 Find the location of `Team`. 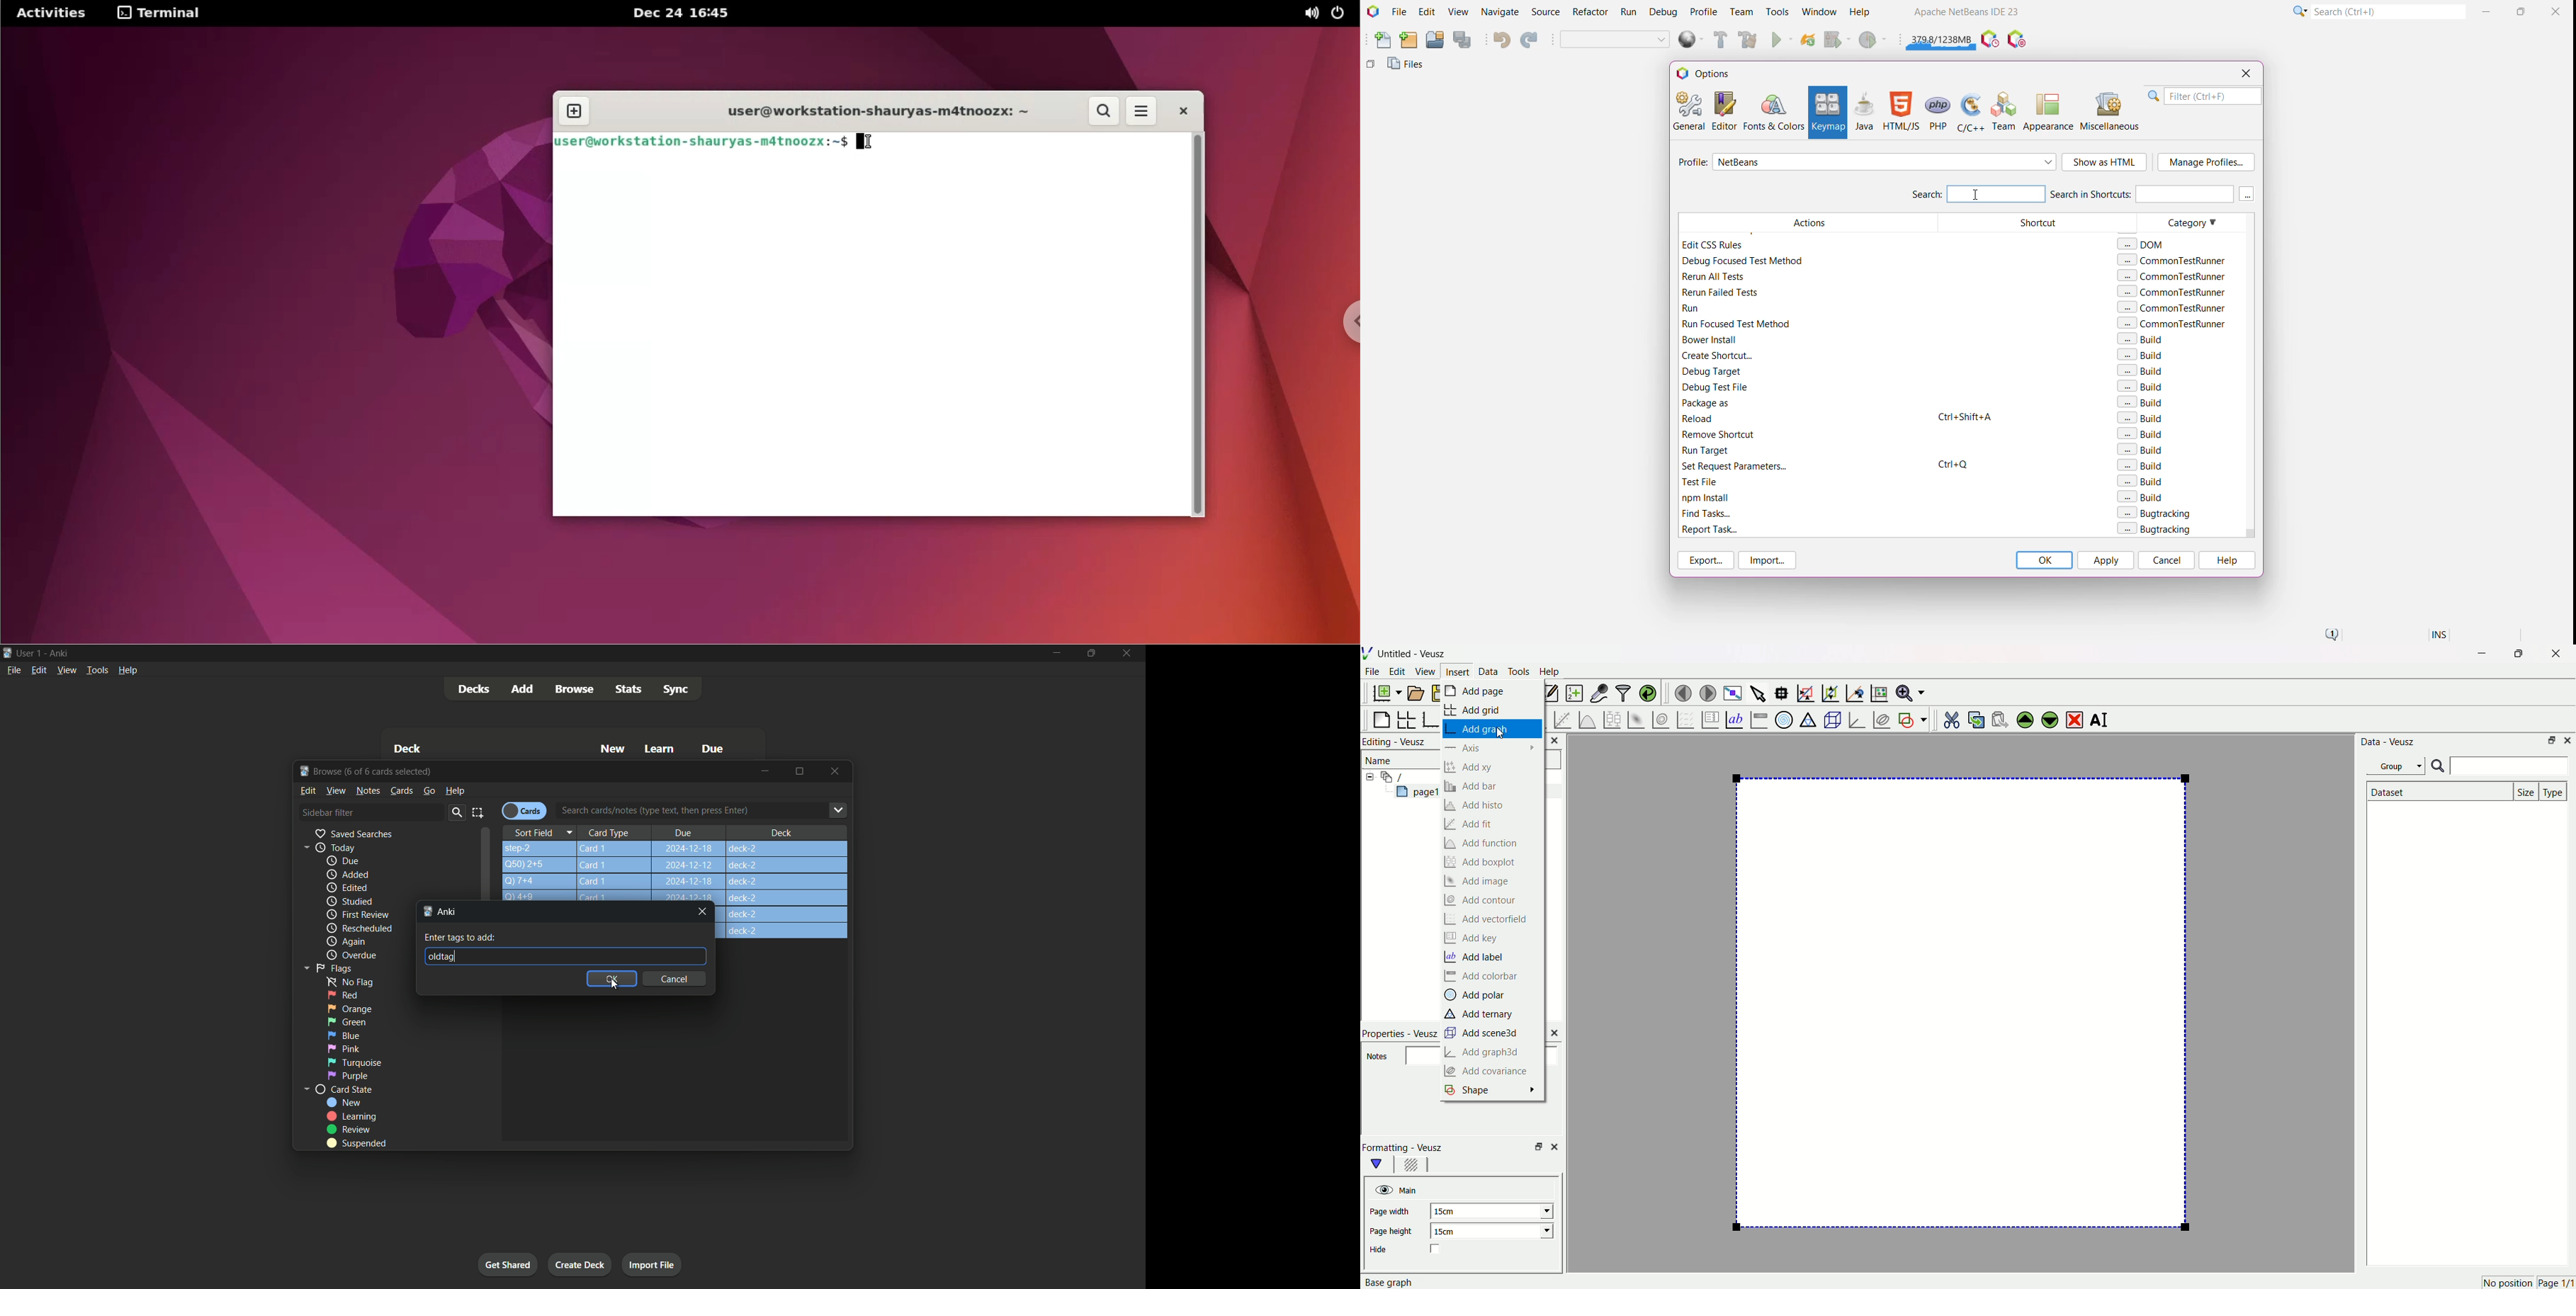

Team is located at coordinates (1741, 12).